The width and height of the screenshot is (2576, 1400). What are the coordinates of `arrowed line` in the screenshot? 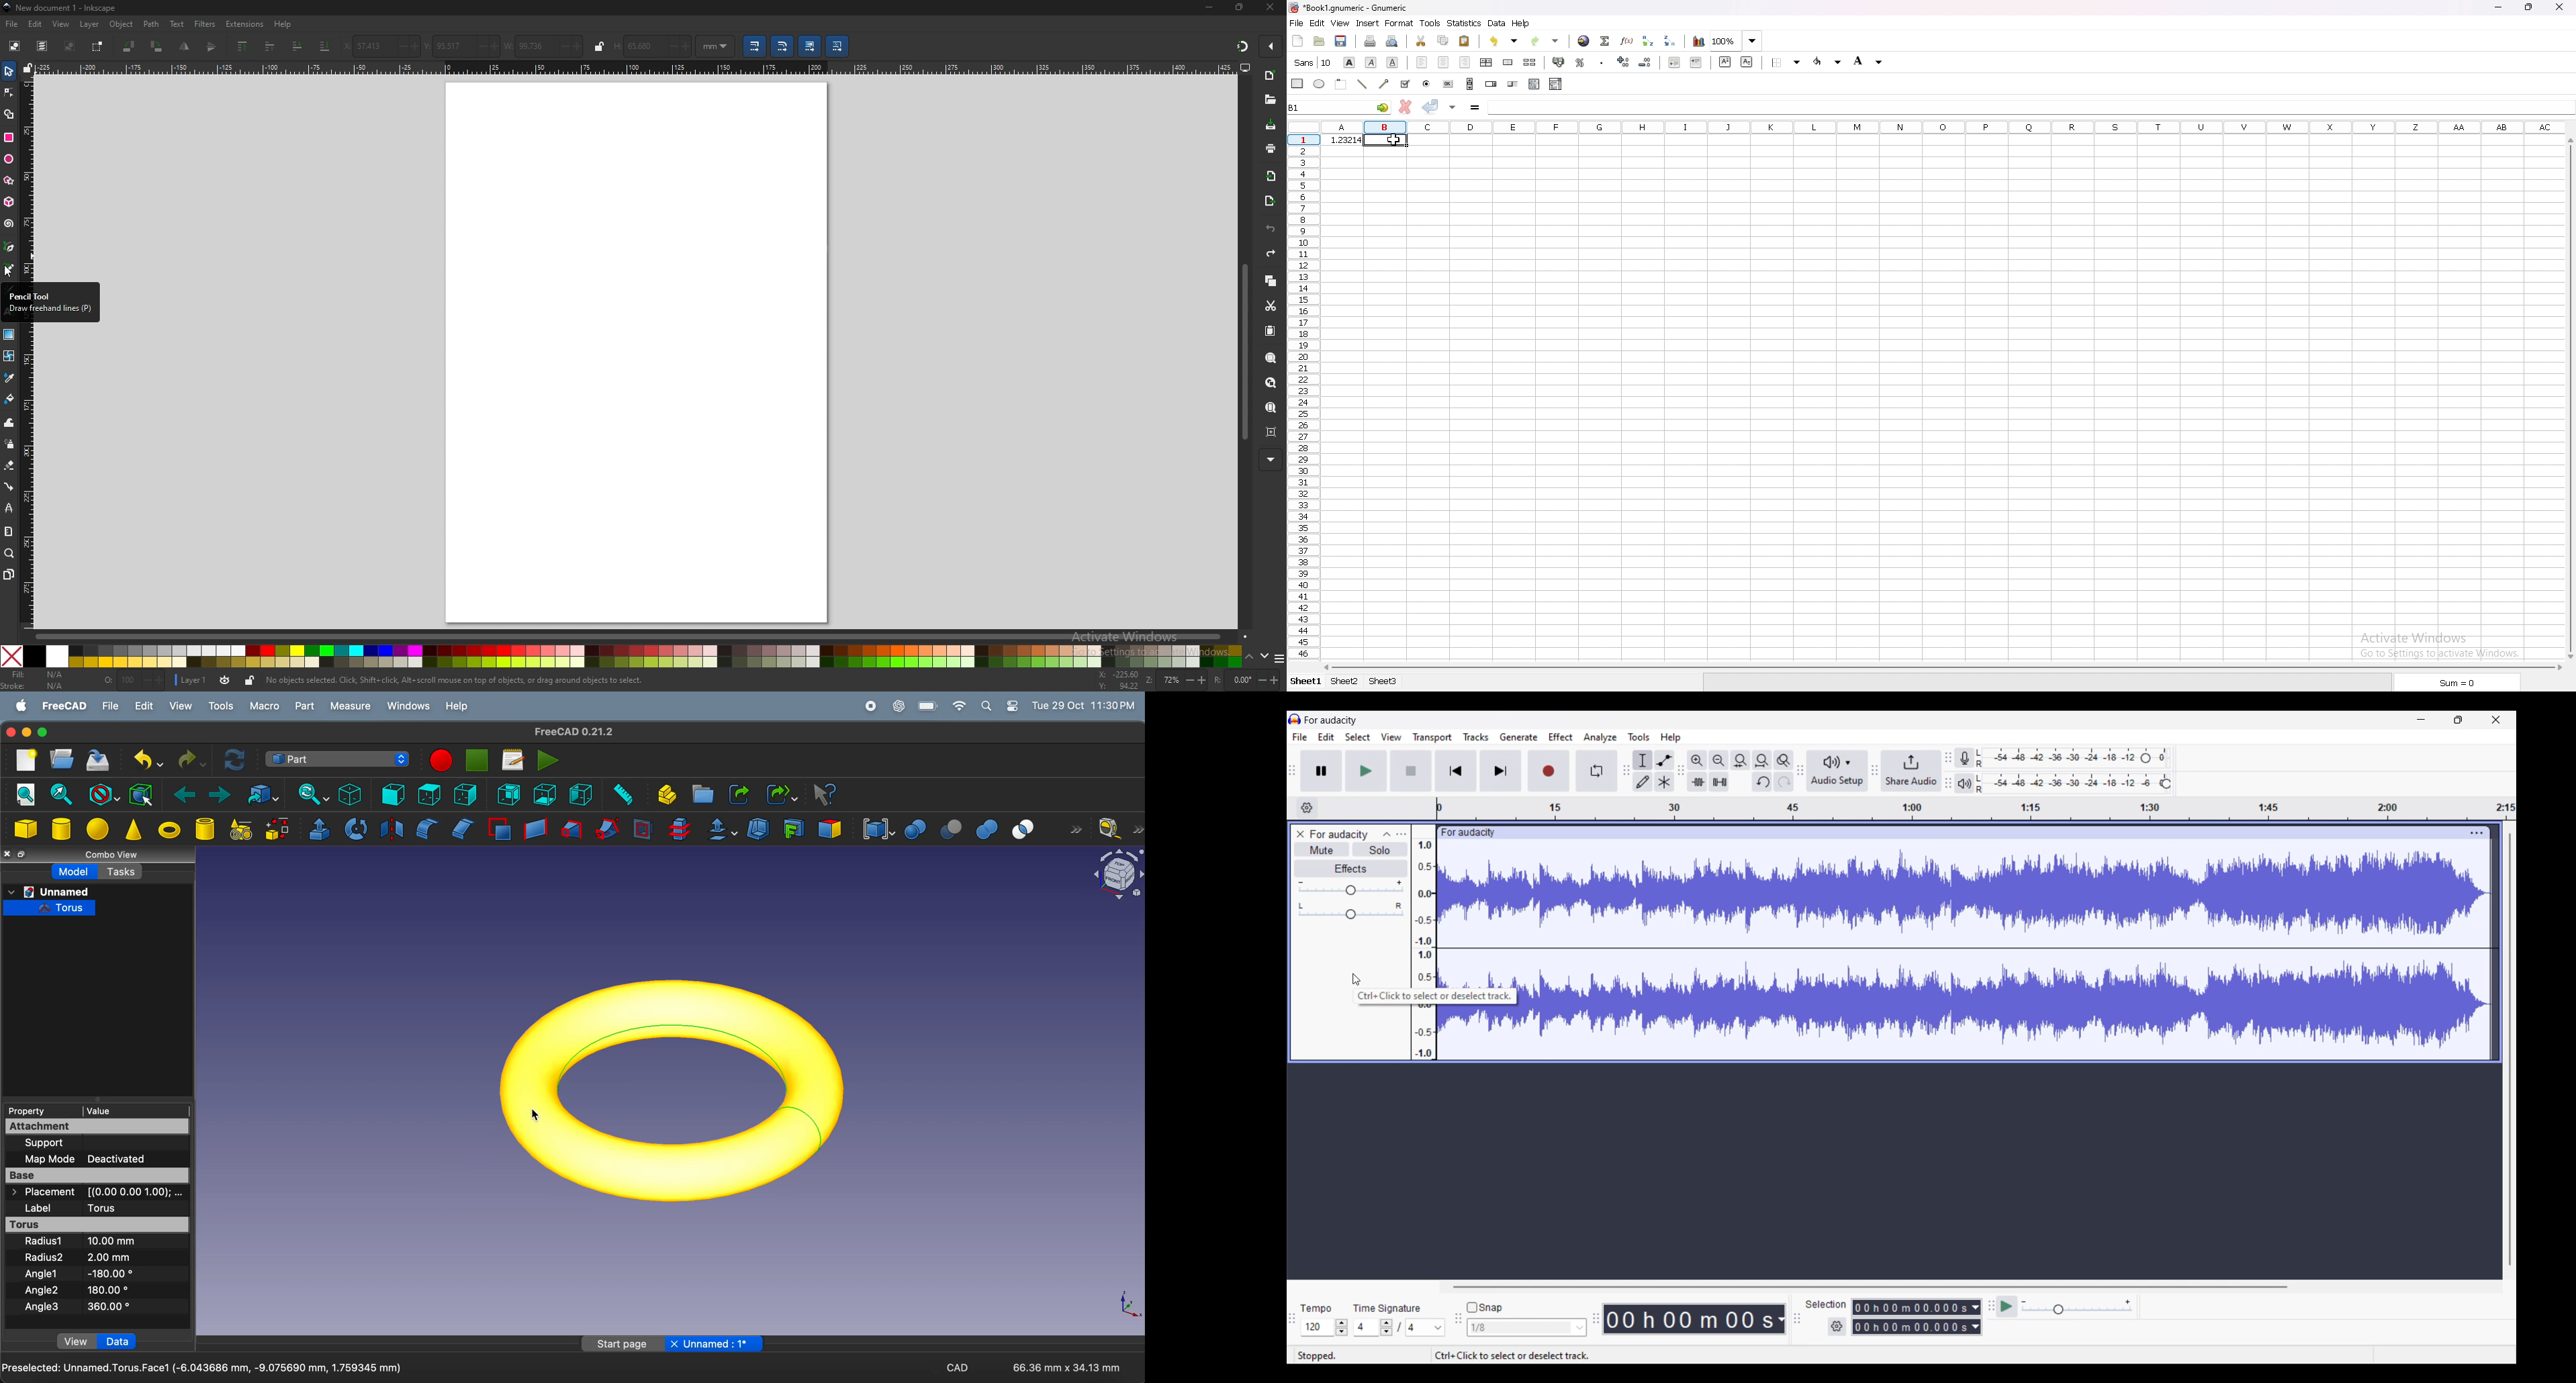 It's located at (1384, 83).